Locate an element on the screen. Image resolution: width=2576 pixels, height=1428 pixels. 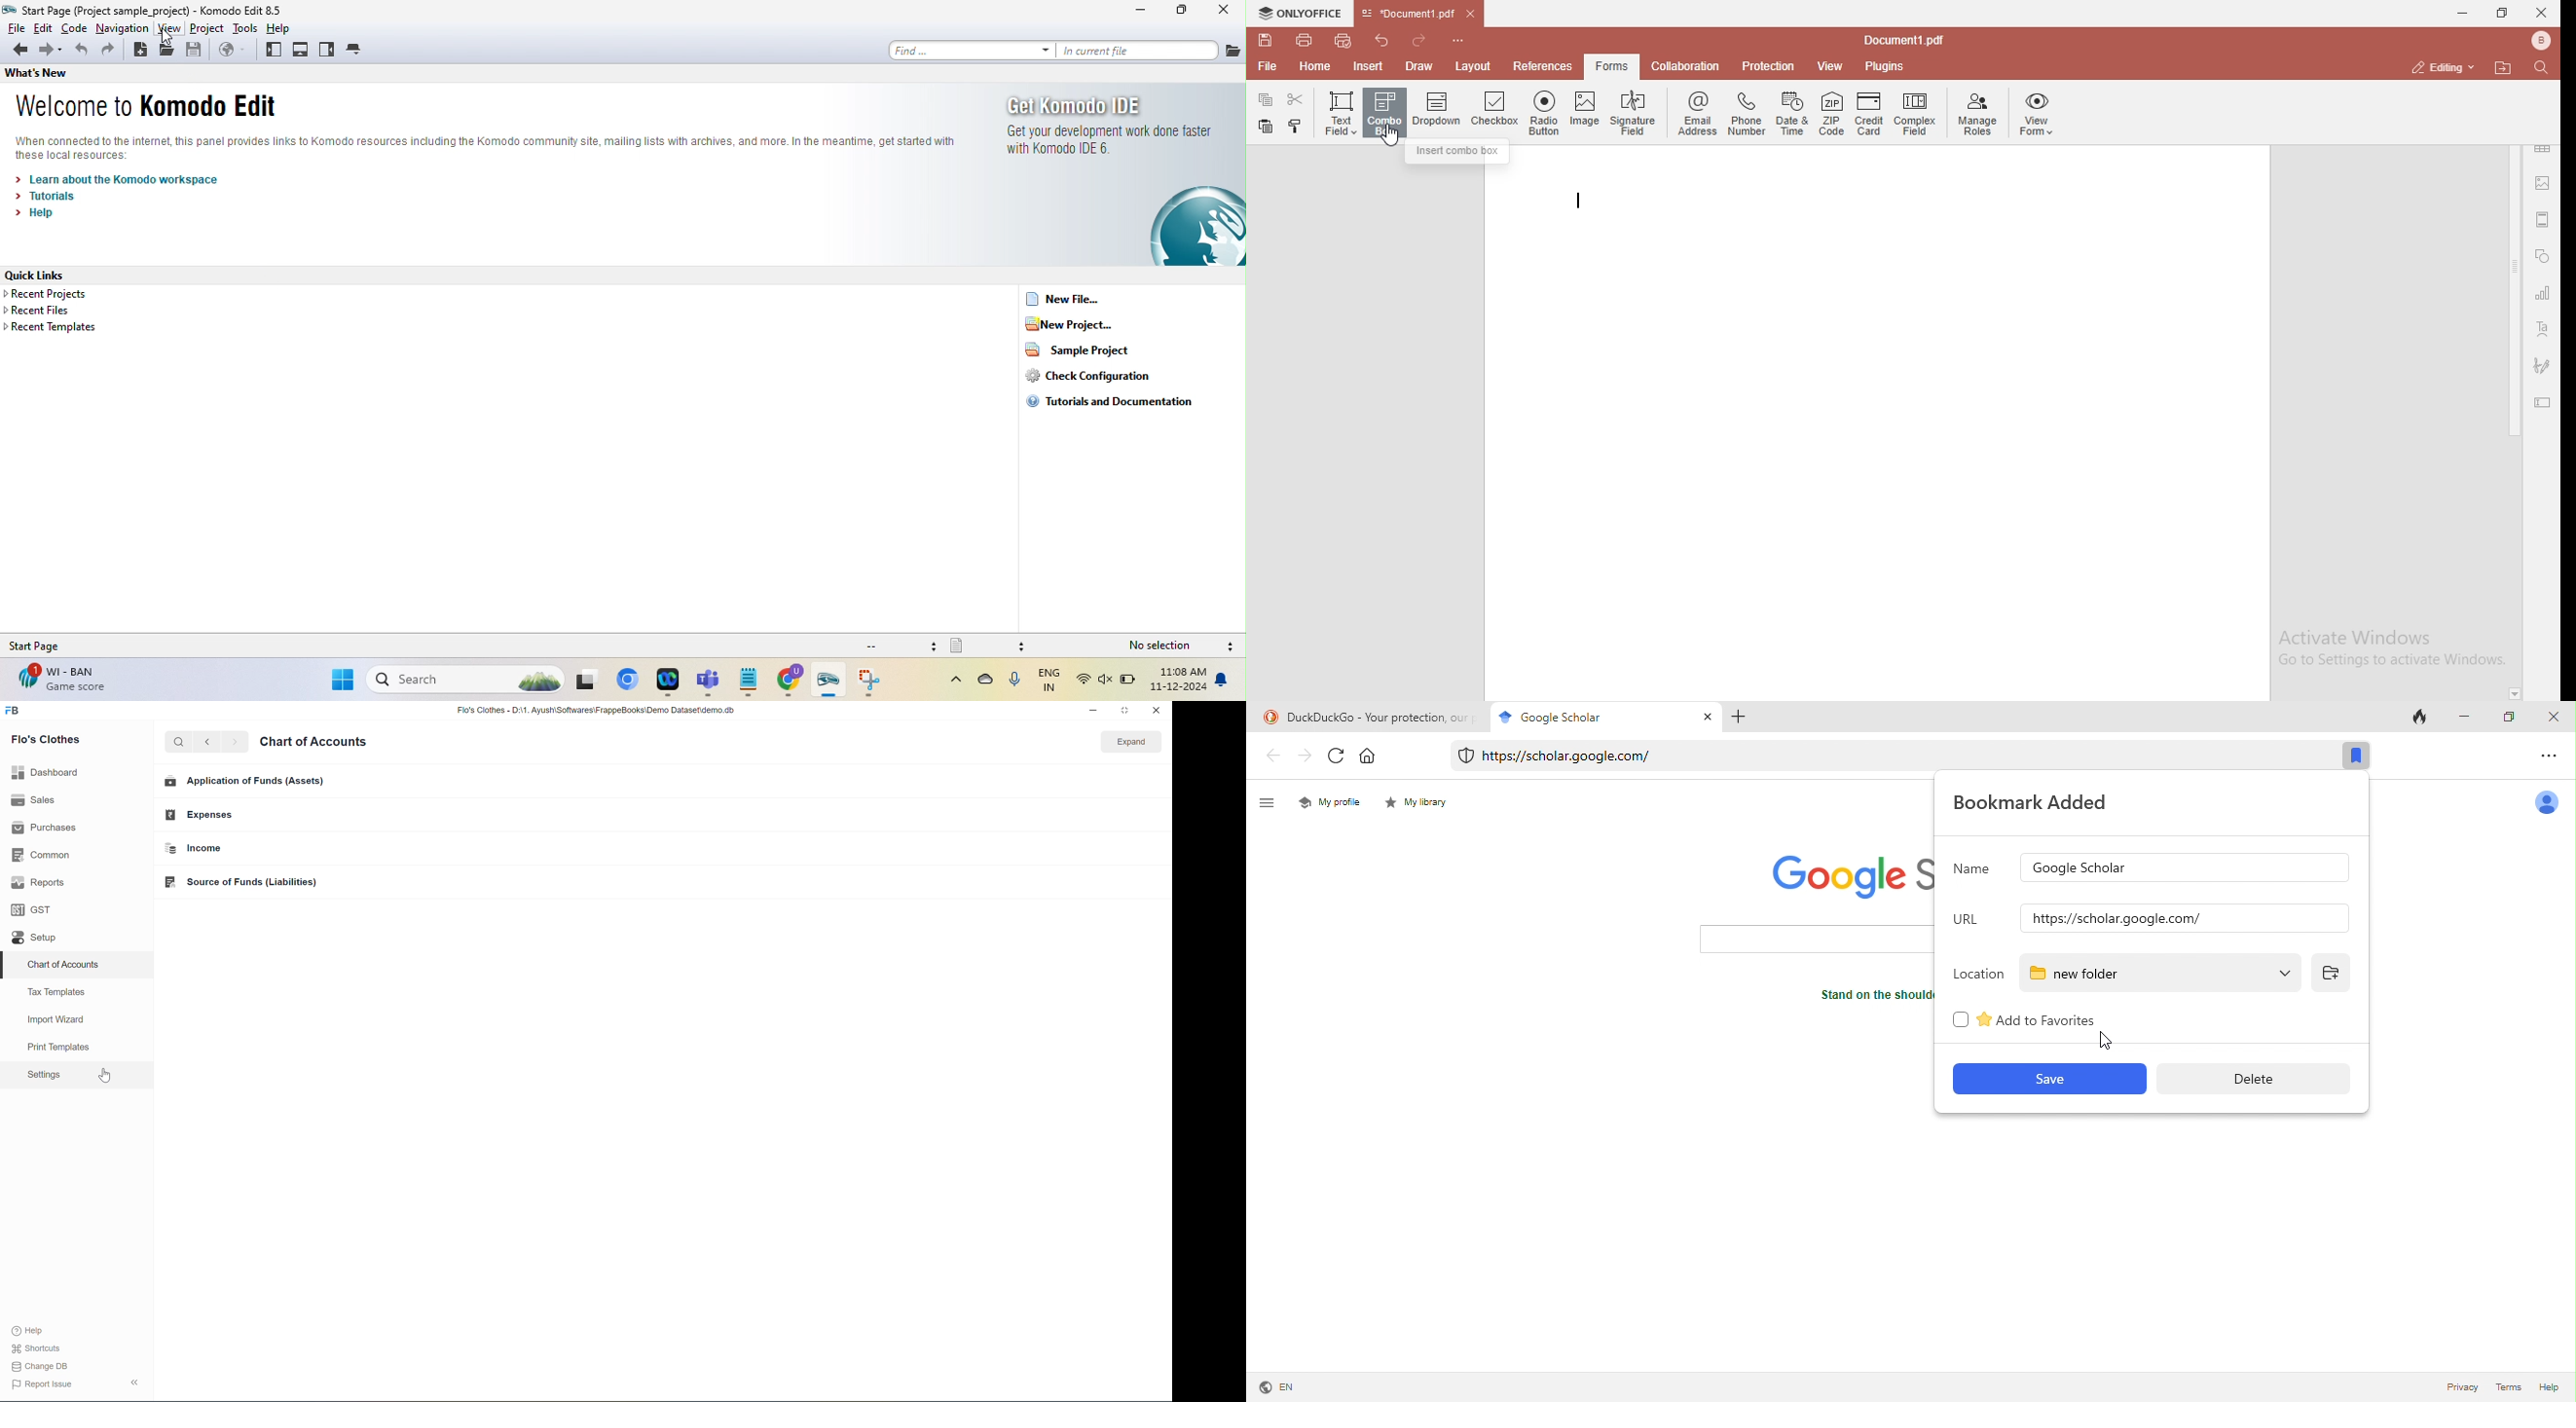
Flo's Clothes is located at coordinates (46, 740).